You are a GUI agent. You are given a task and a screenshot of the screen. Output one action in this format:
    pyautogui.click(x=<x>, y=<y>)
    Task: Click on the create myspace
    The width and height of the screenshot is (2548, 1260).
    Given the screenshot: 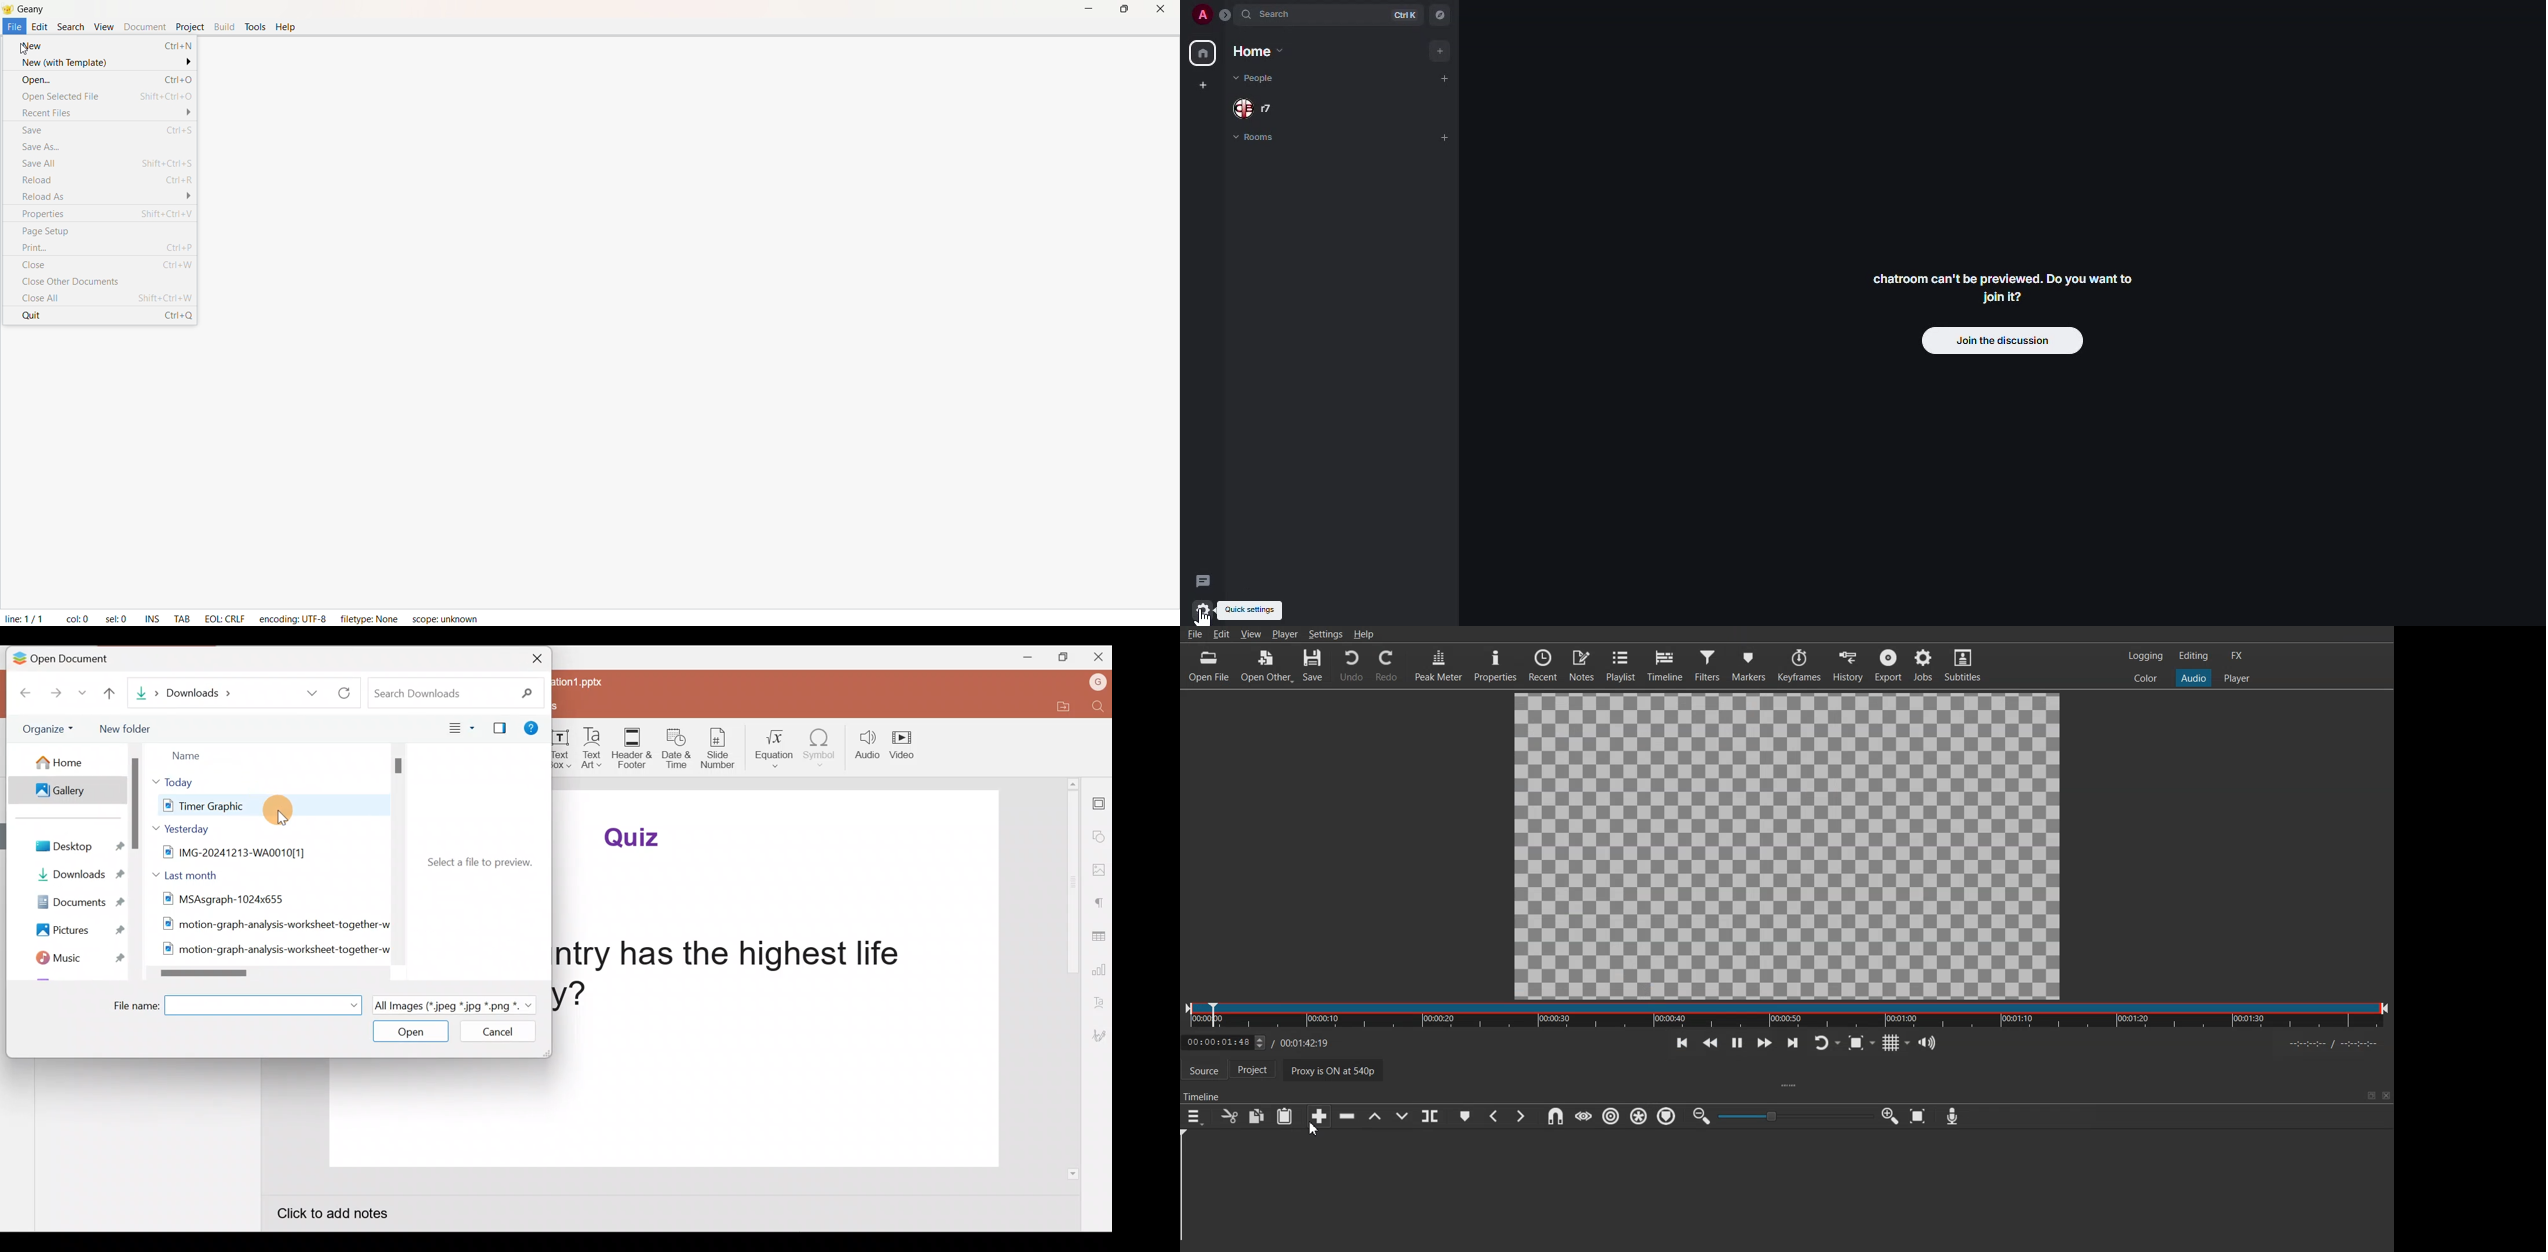 What is the action you would take?
    pyautogui.click(x=1205, y=85)
    